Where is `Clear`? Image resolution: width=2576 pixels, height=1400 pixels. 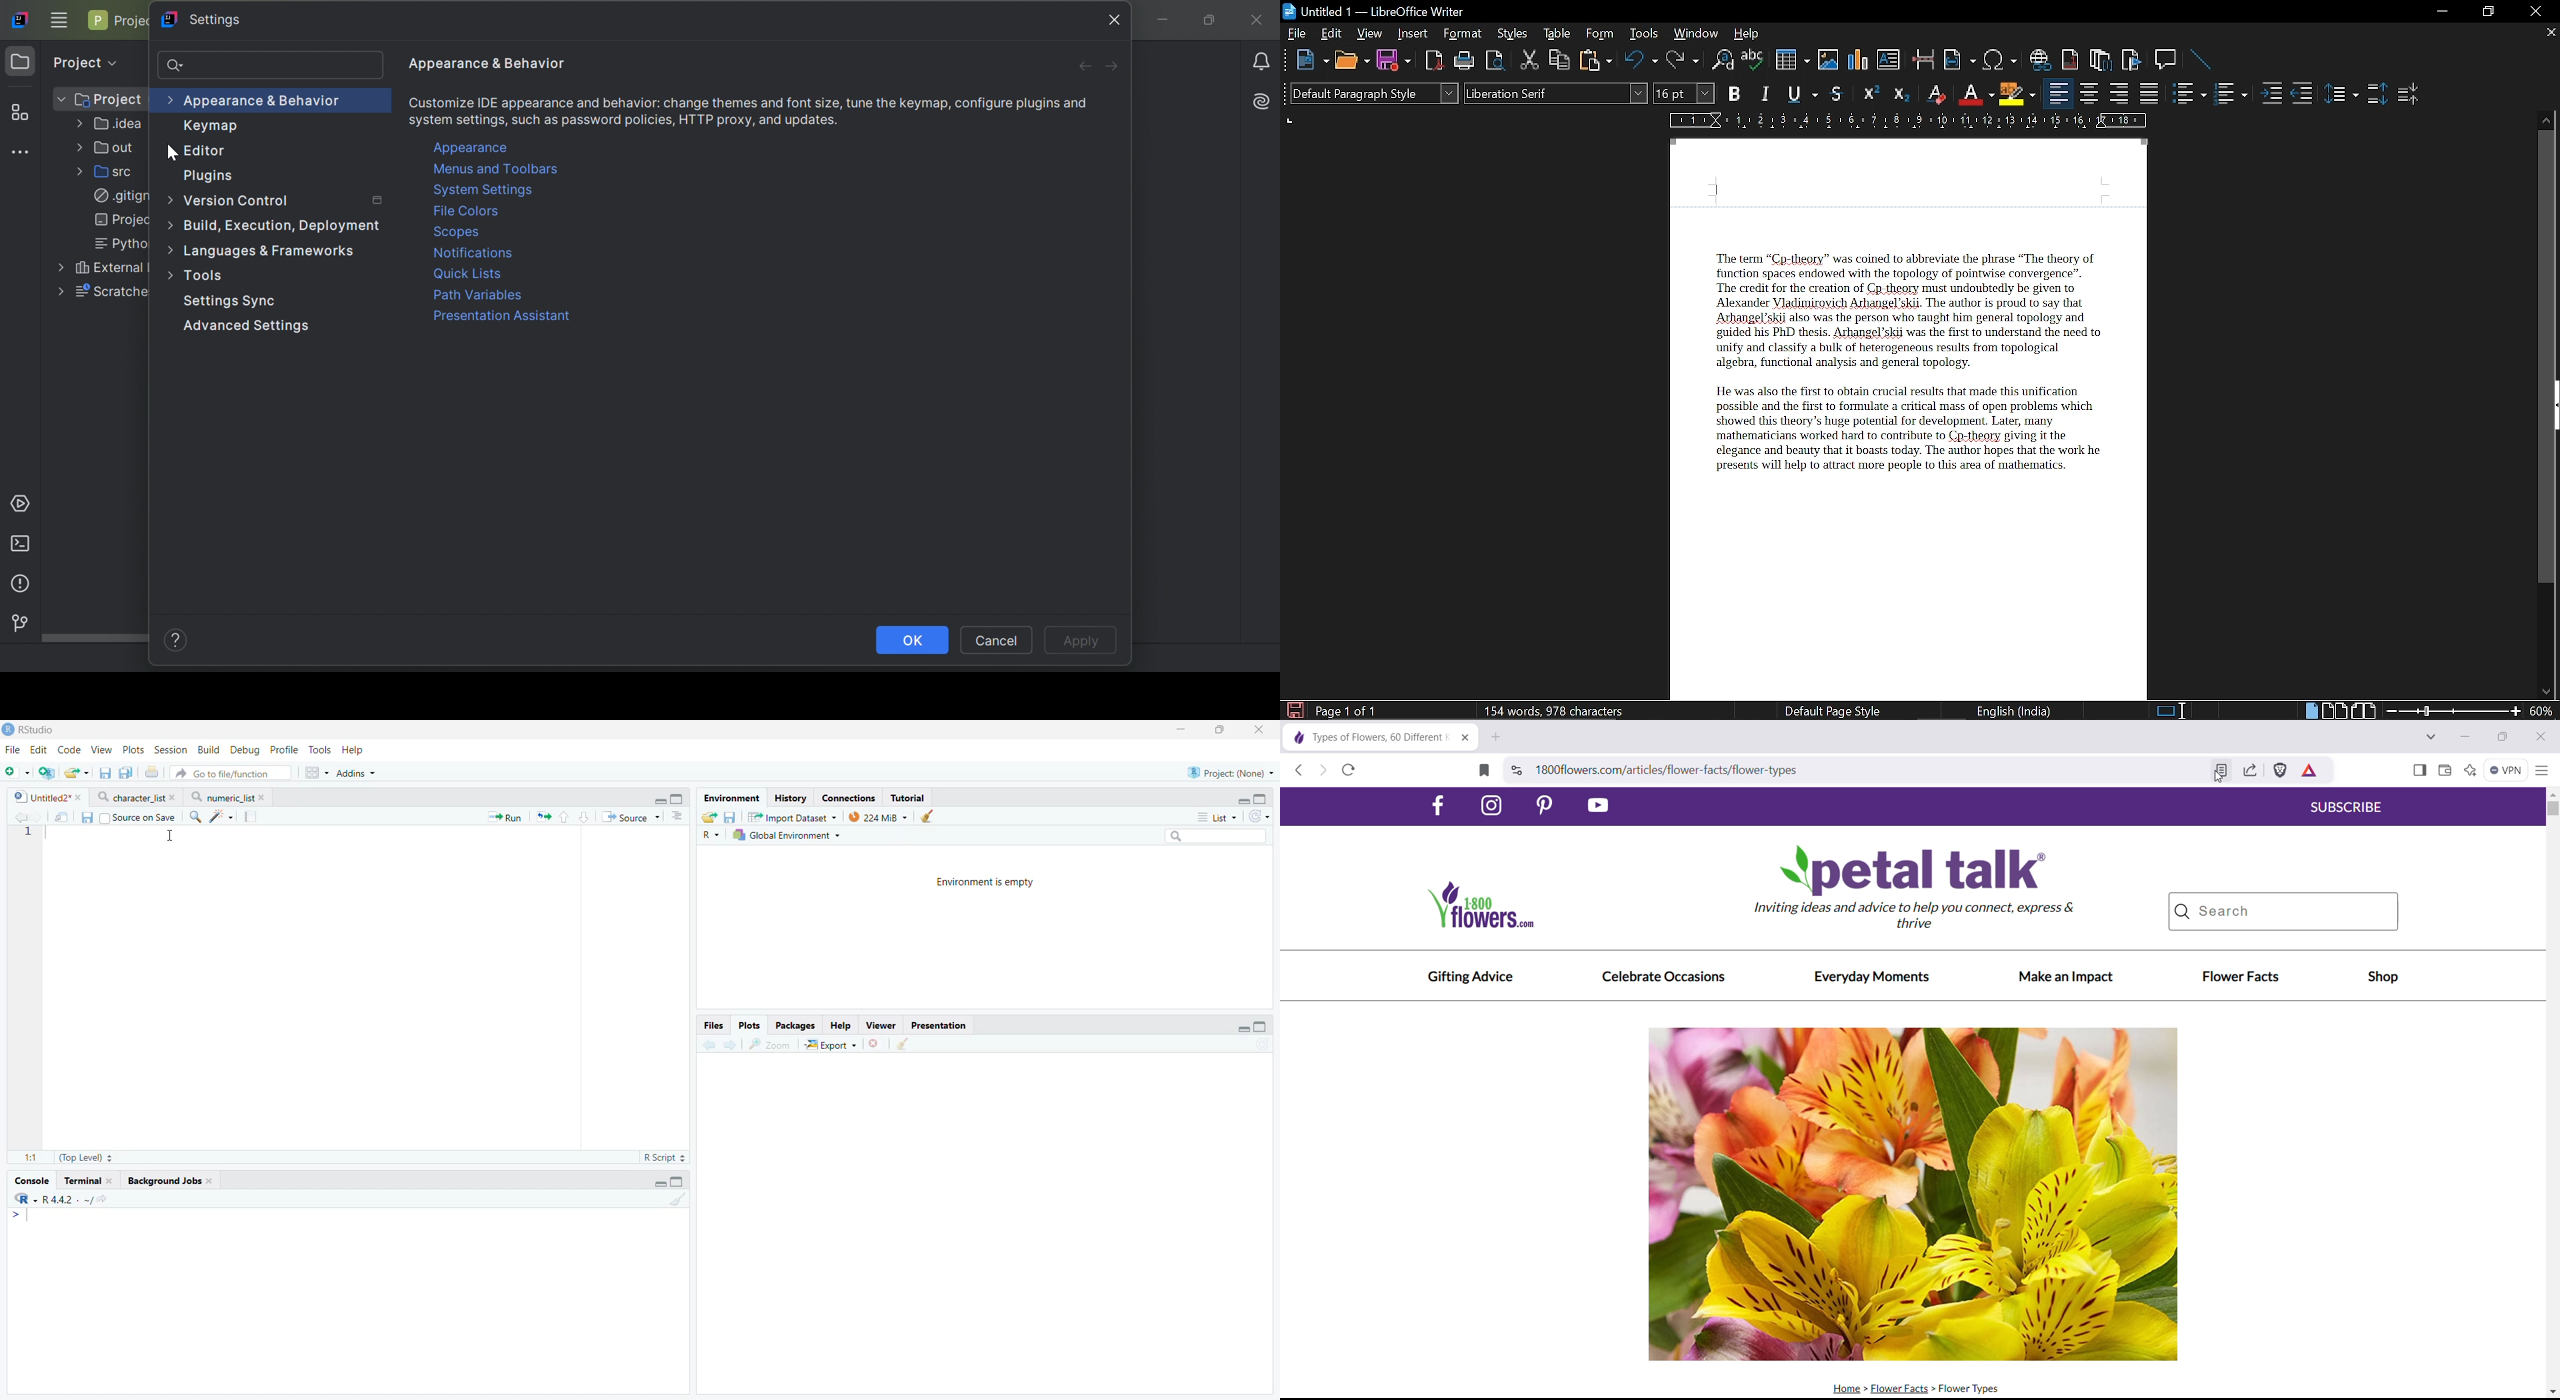
Clear is located at coordinates (931, 817).